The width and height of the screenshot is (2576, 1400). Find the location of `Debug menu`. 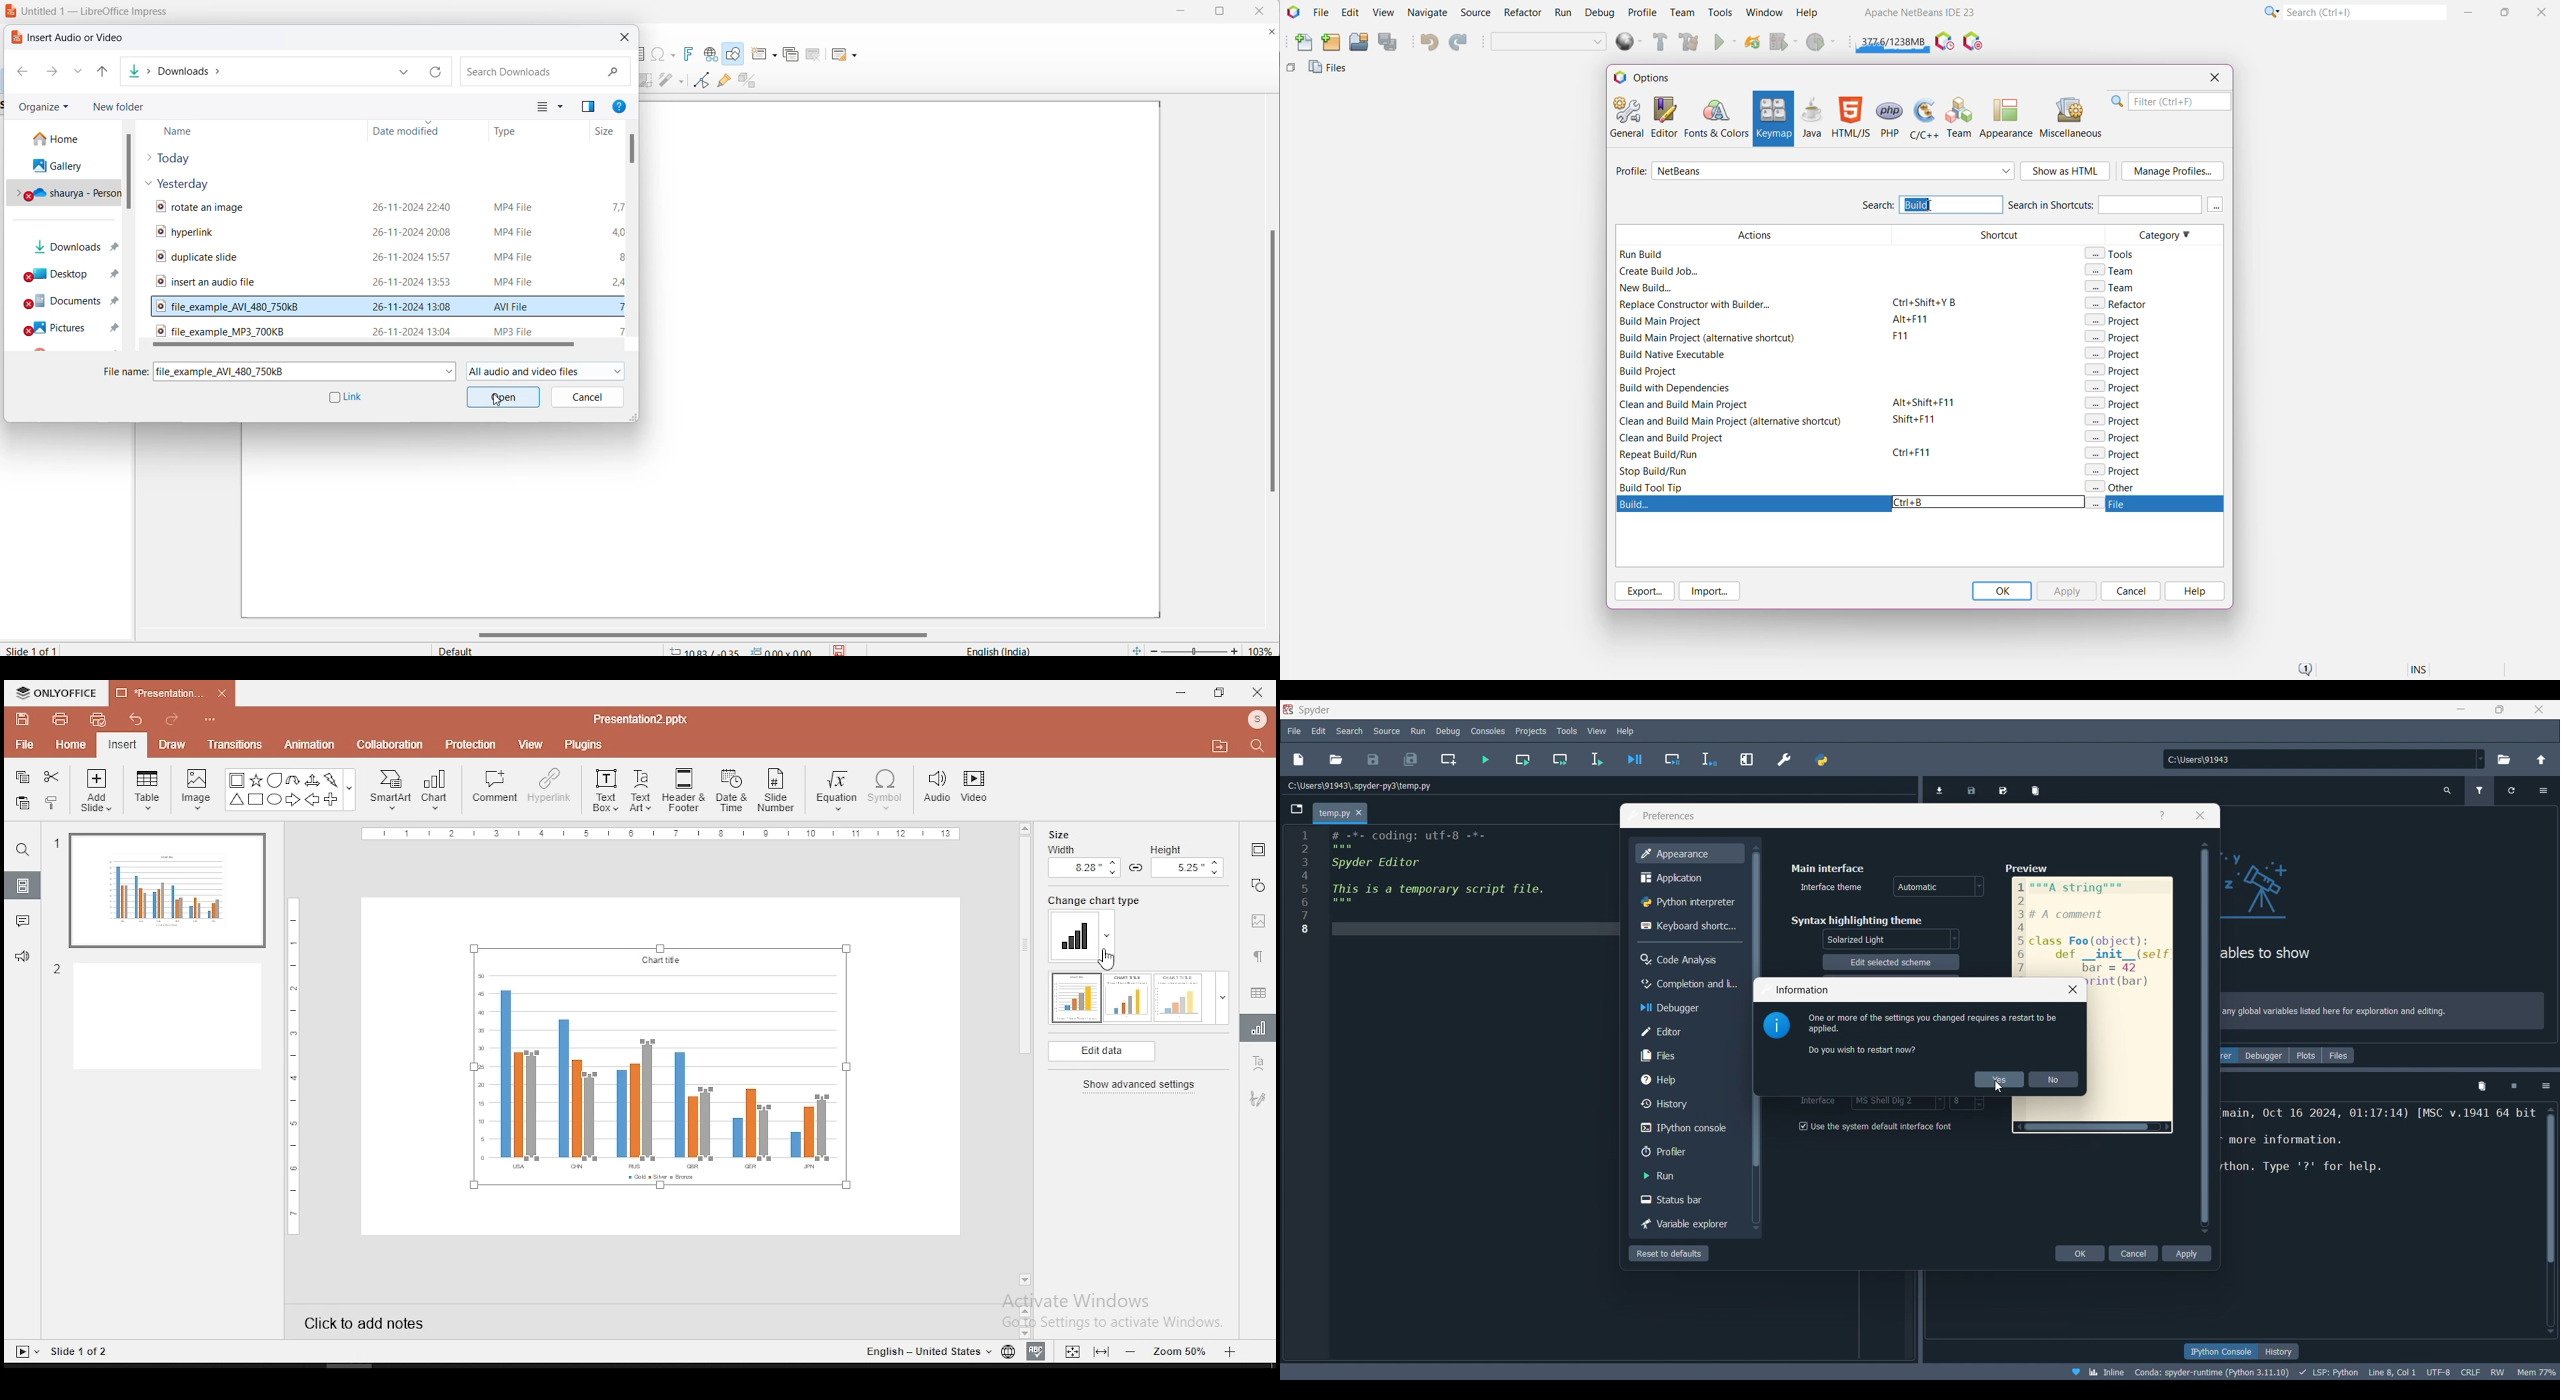

Debug menu is located at coordinates (1448, 731).